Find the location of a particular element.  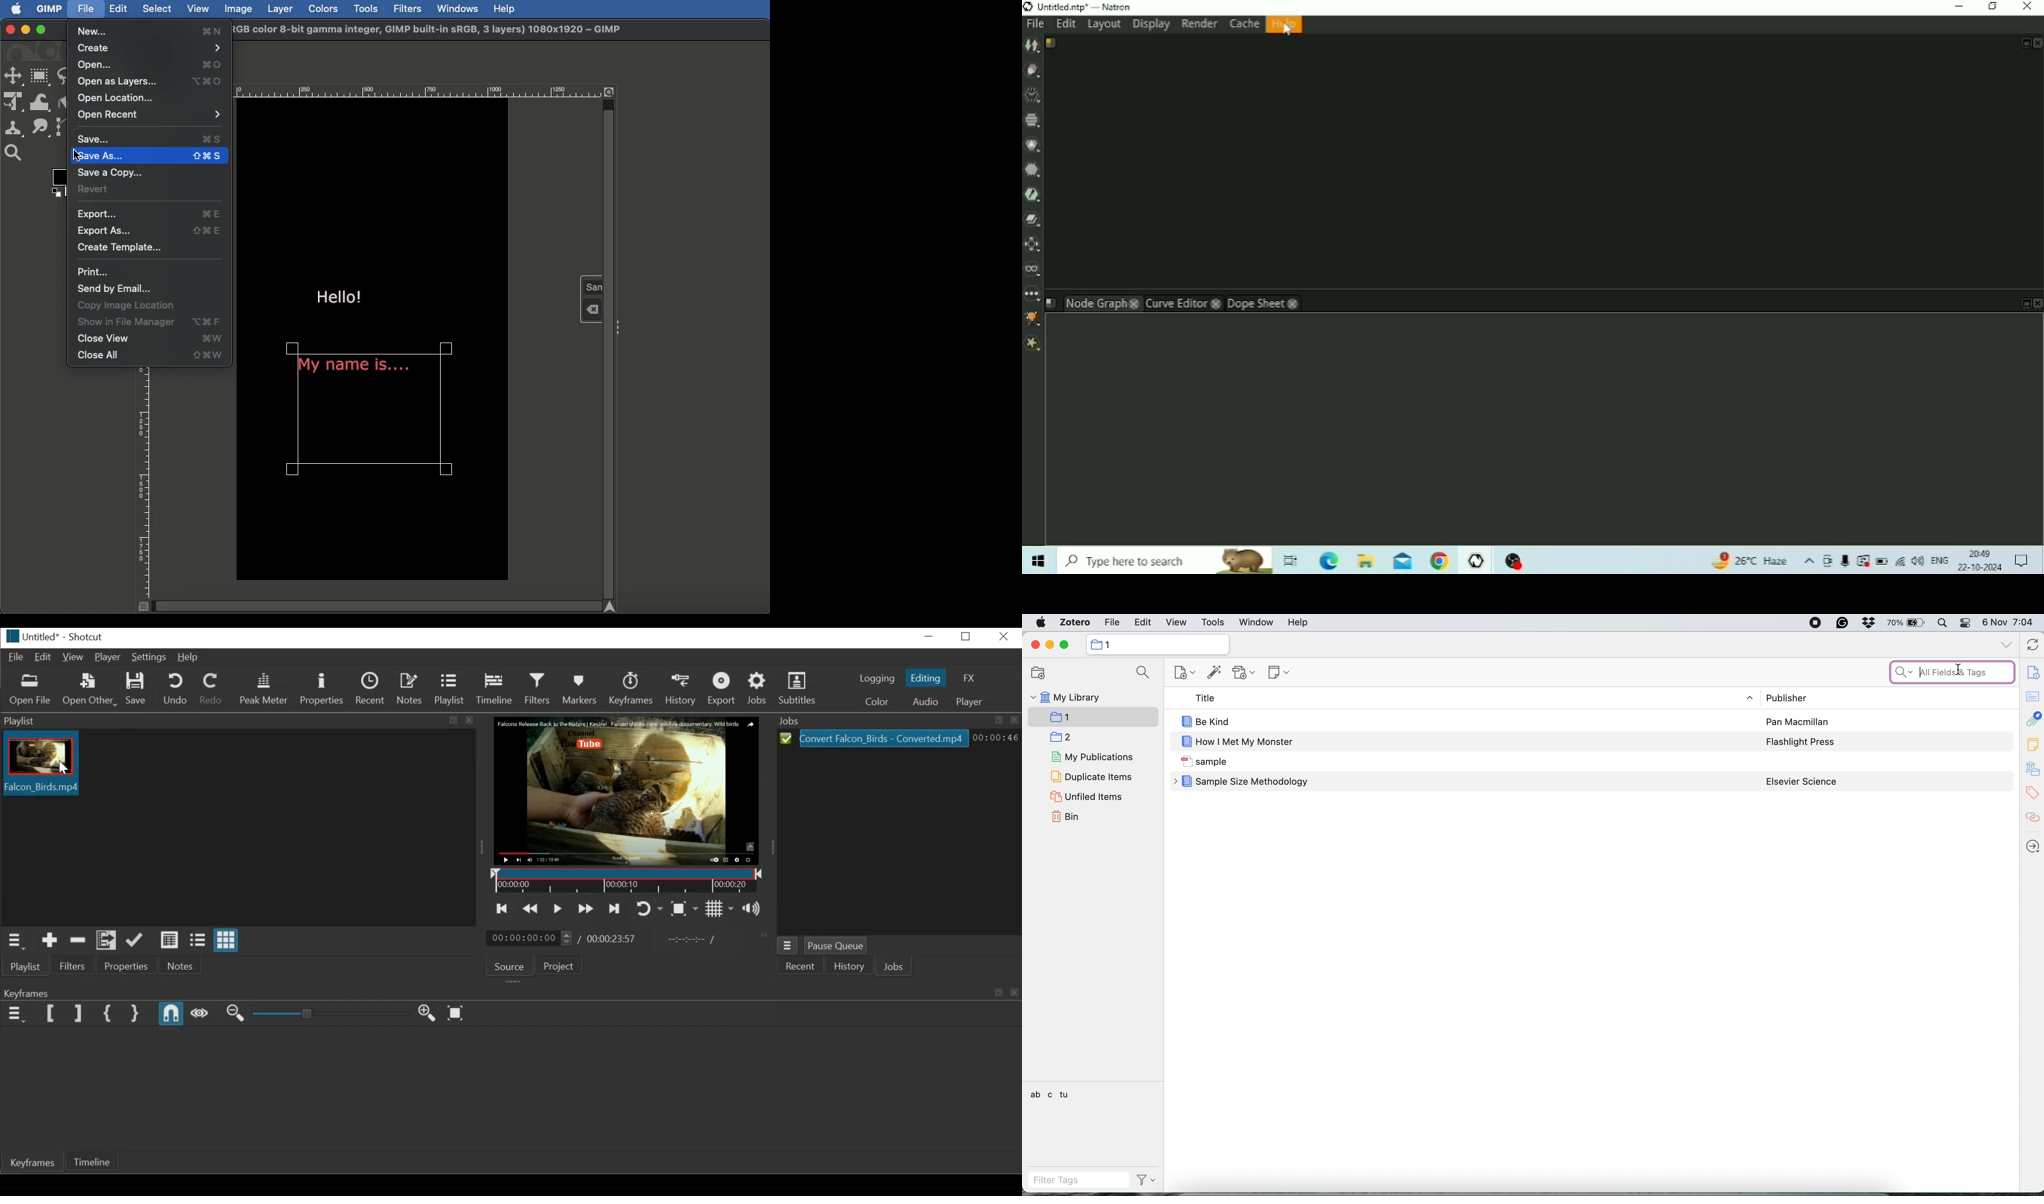

icon is located at coordinates (1097, 645).